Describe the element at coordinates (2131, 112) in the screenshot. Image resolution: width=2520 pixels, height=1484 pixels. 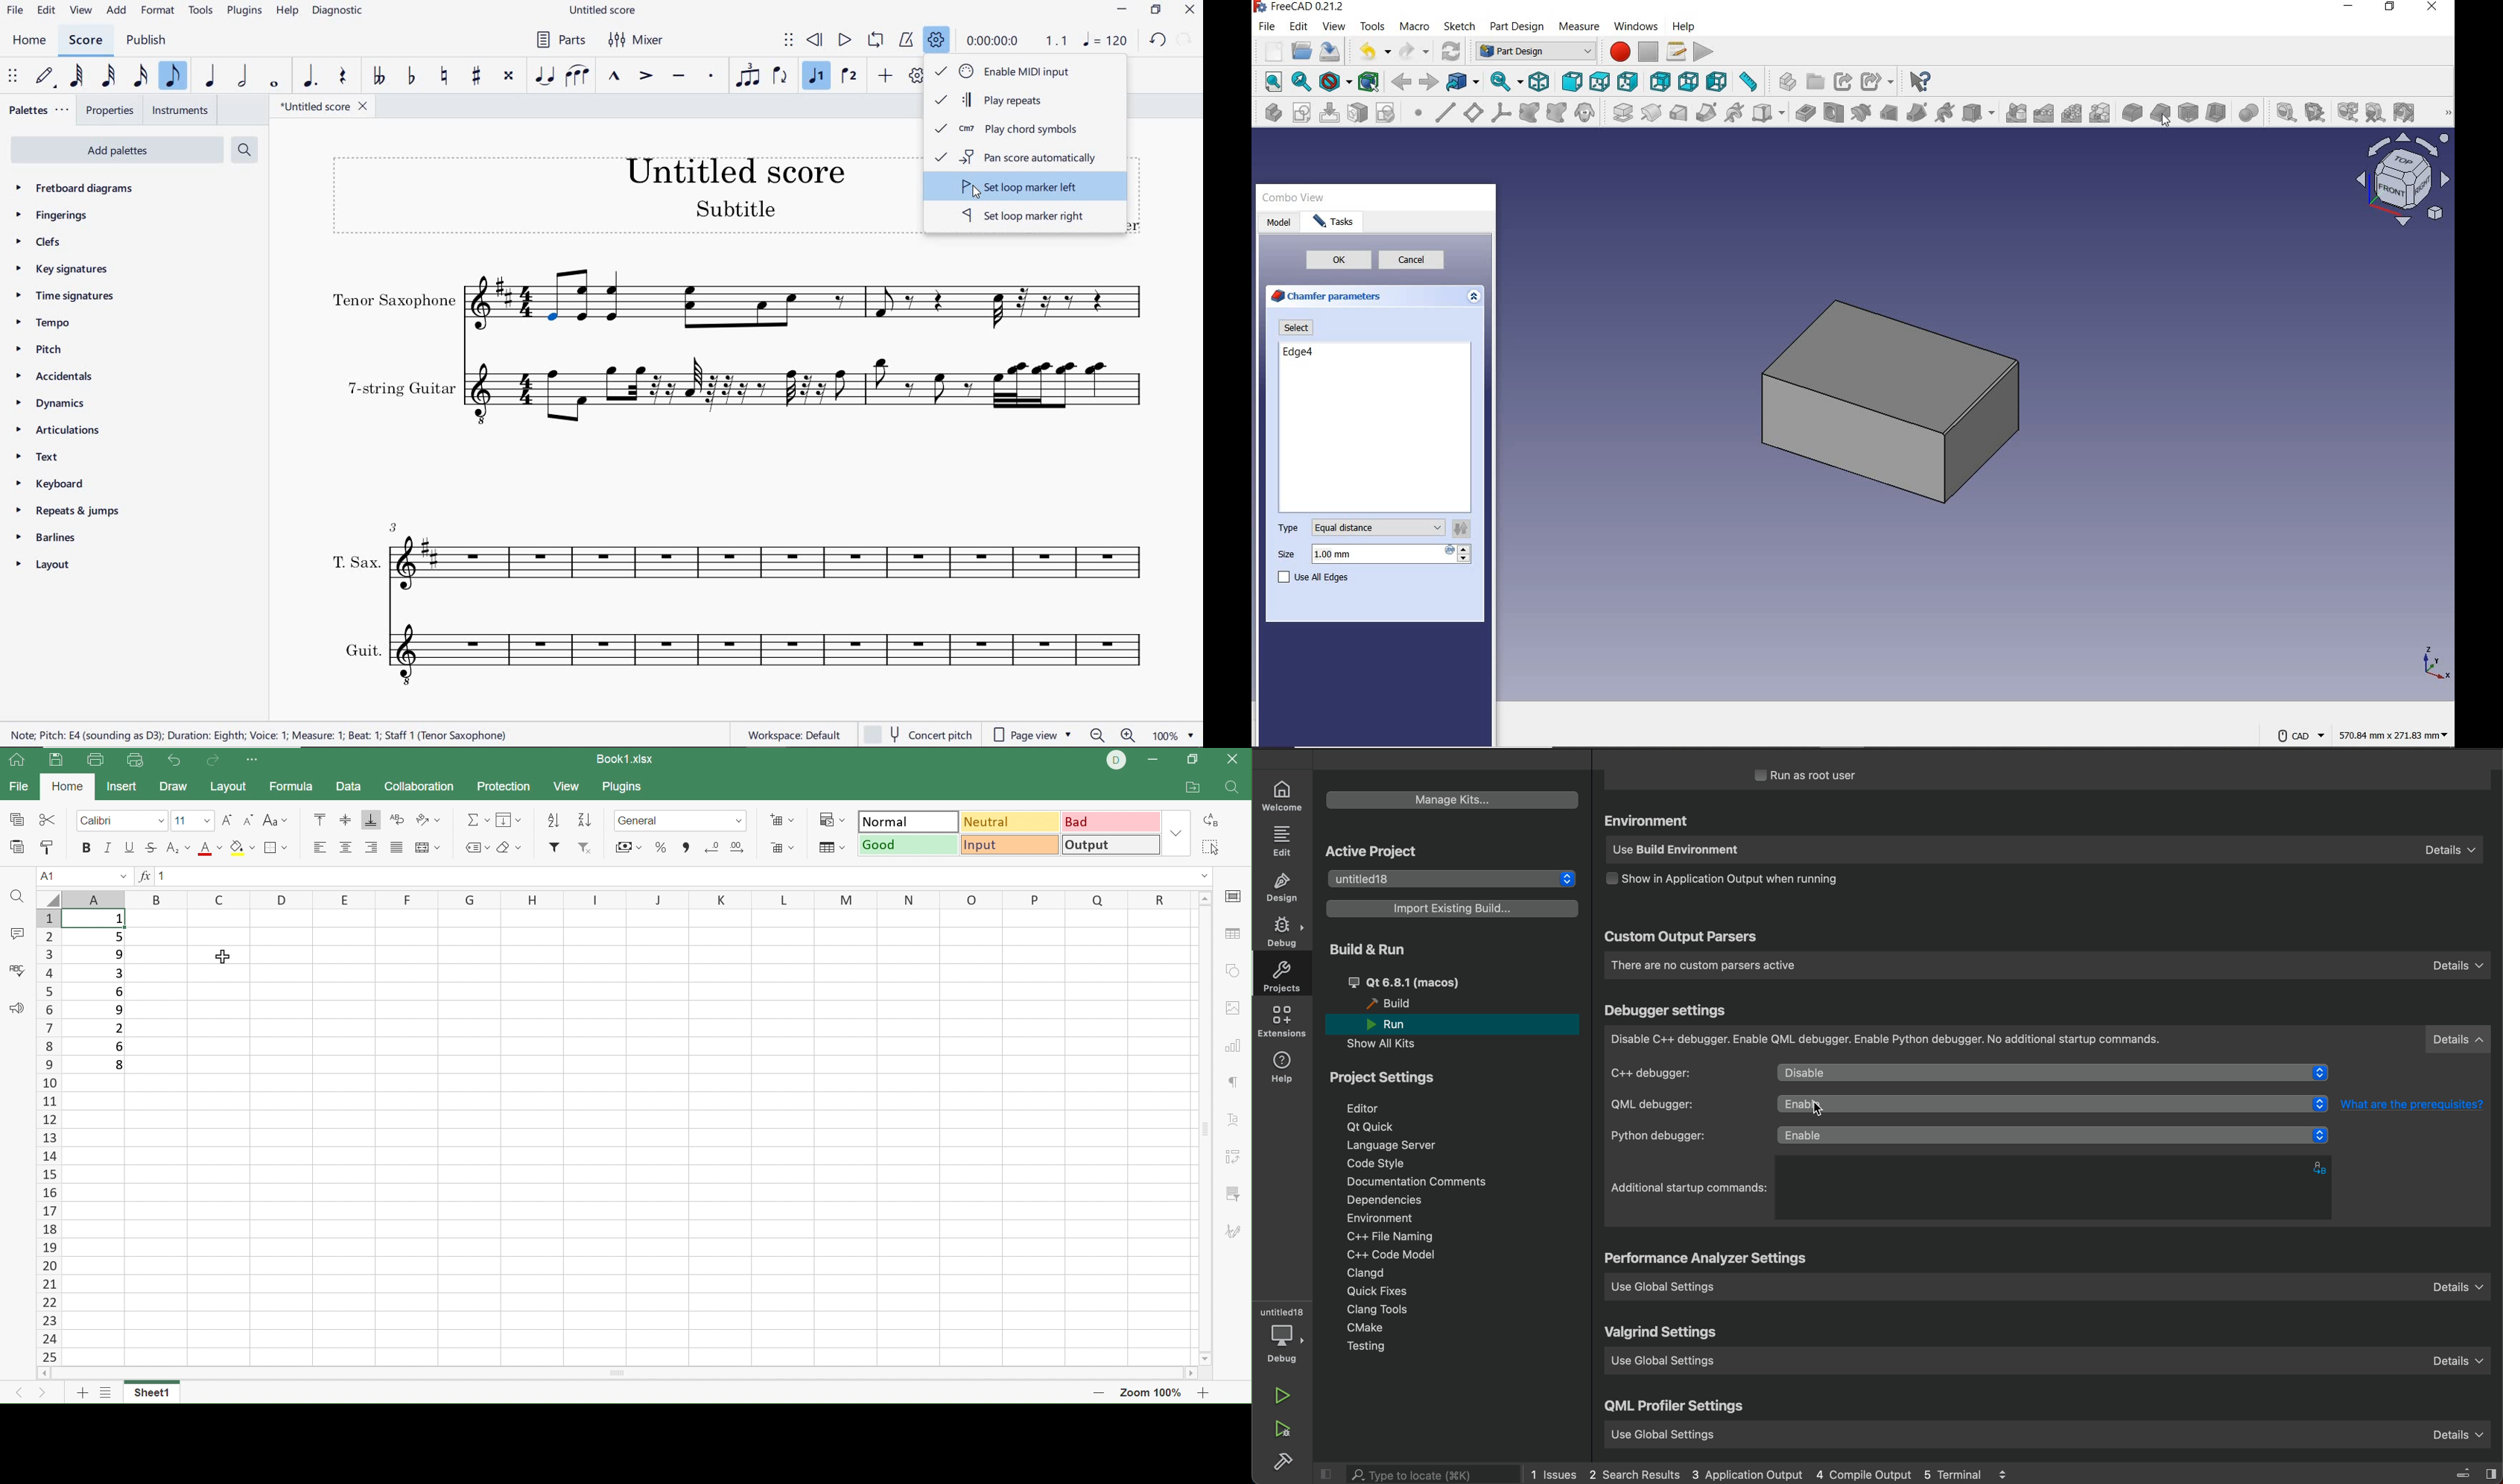
I see `fillet` at that location.